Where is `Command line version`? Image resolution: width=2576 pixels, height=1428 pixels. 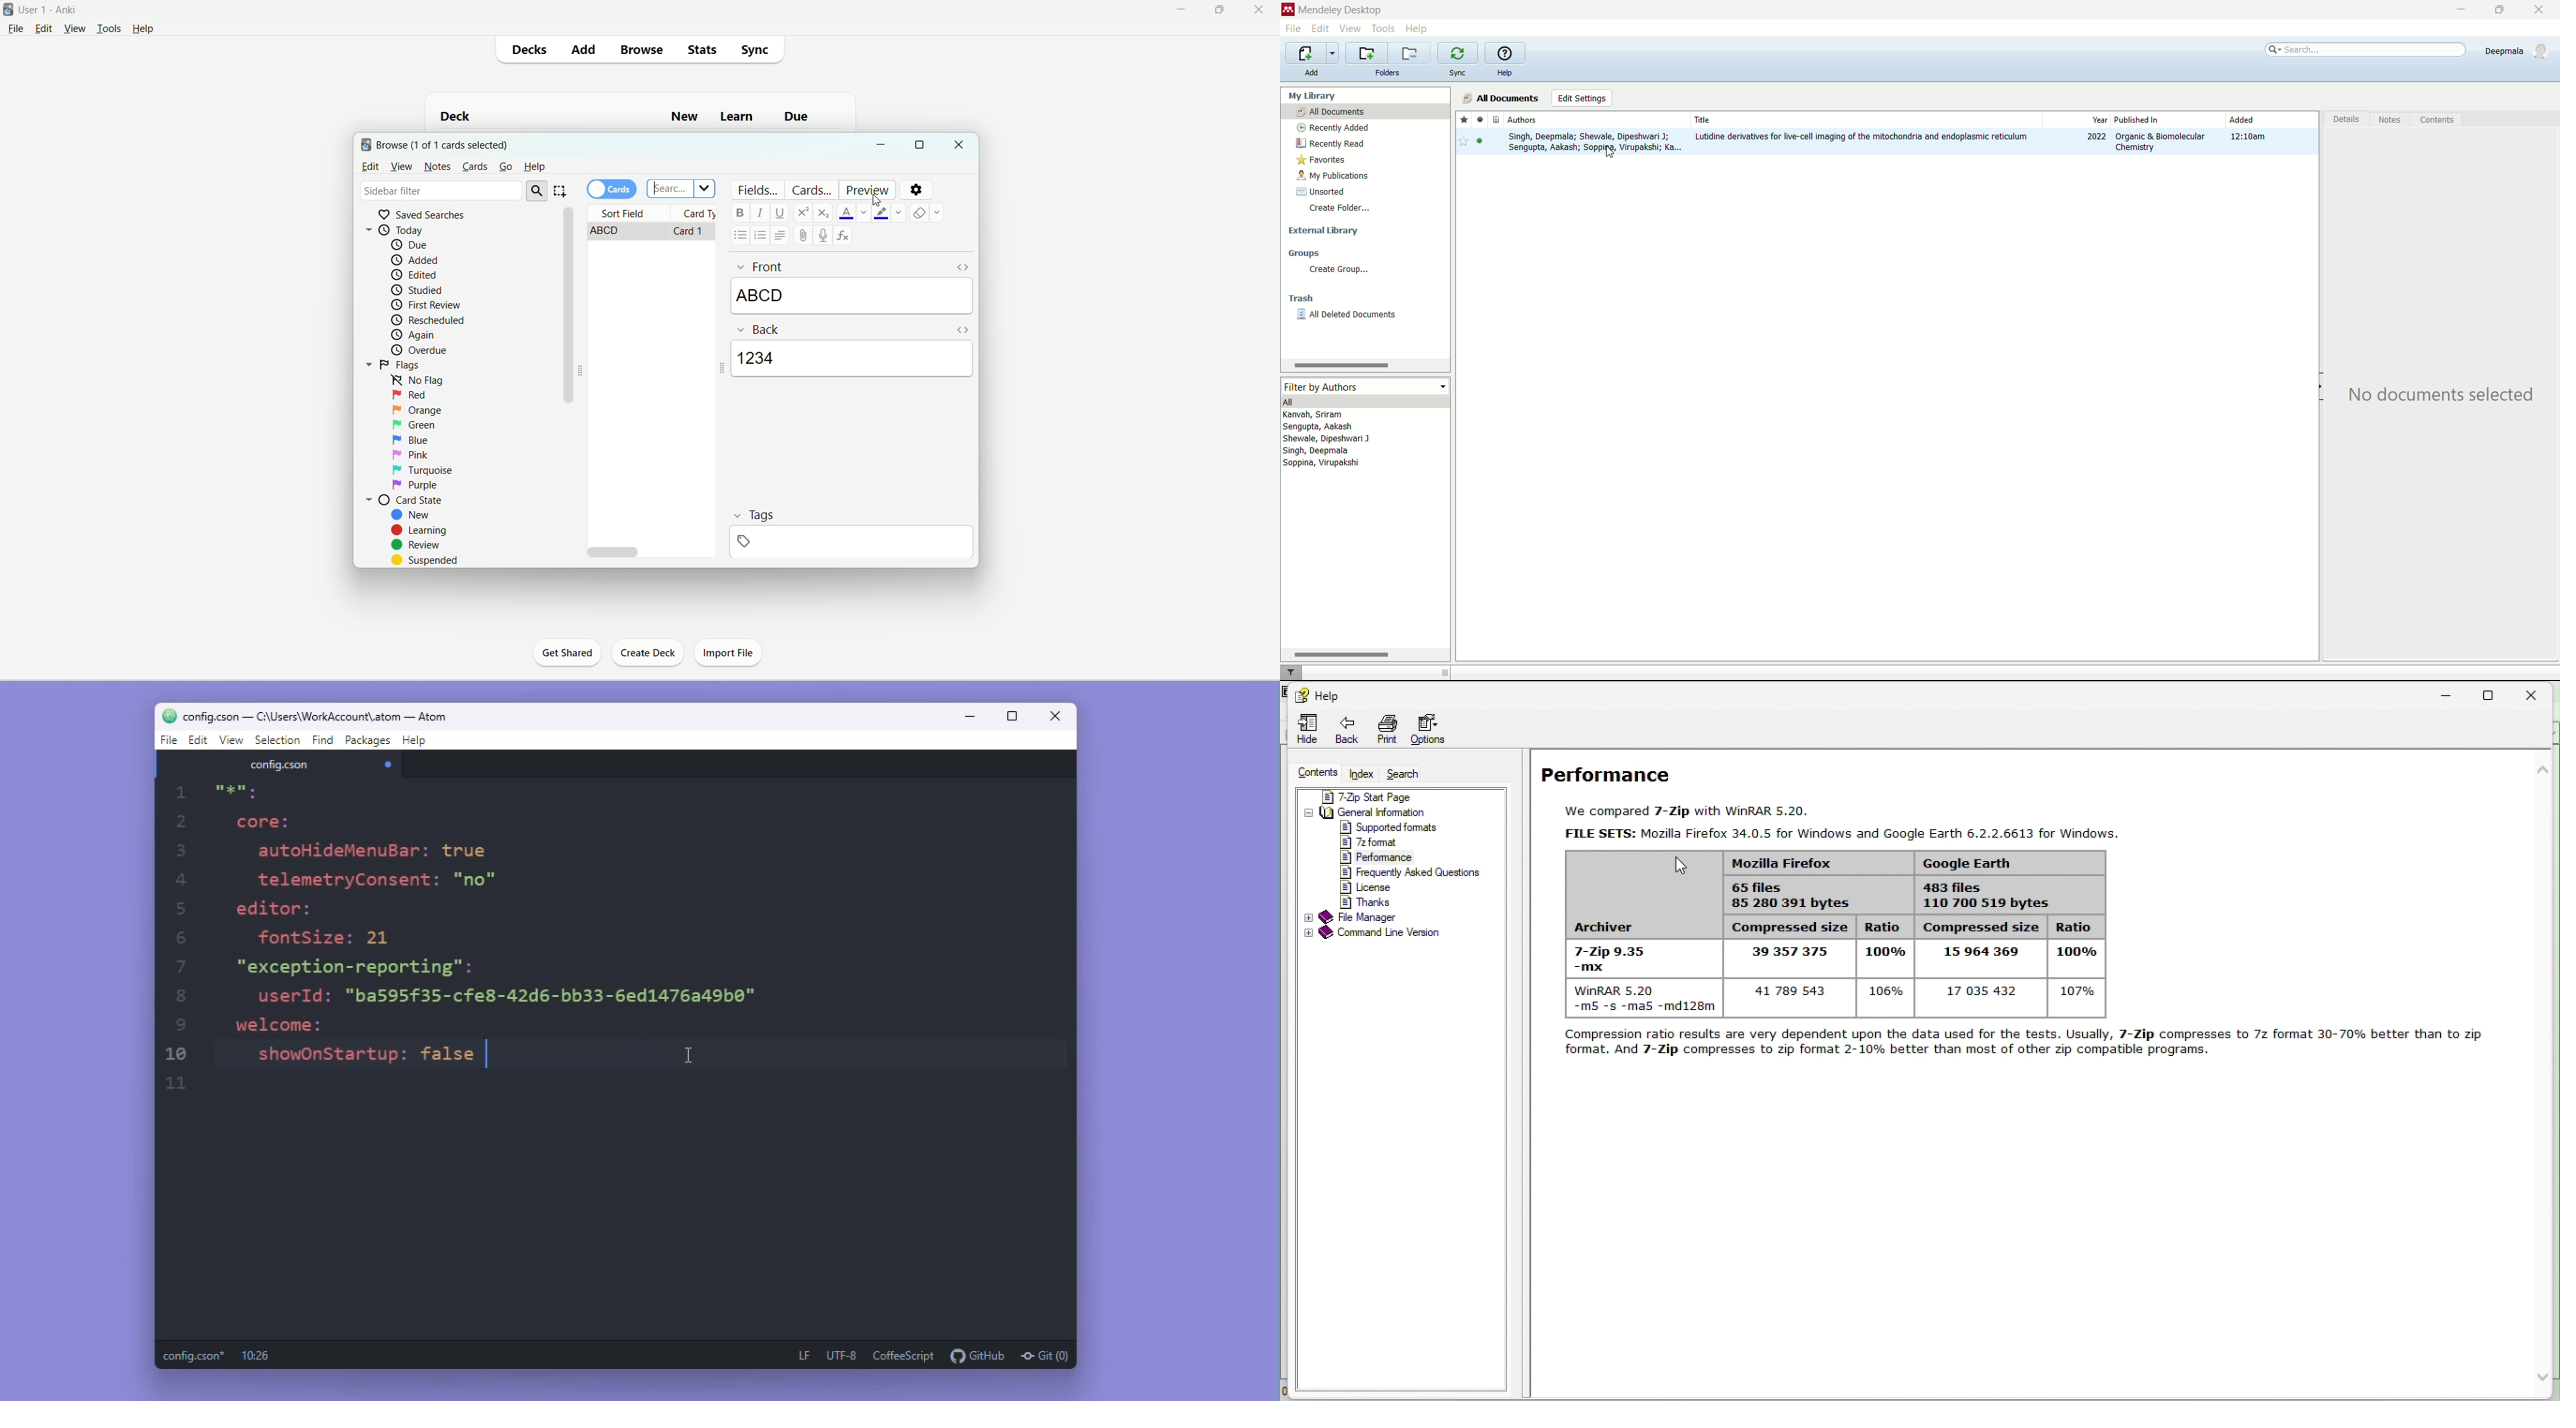
Command line version is located at coordinates (1375, 934).